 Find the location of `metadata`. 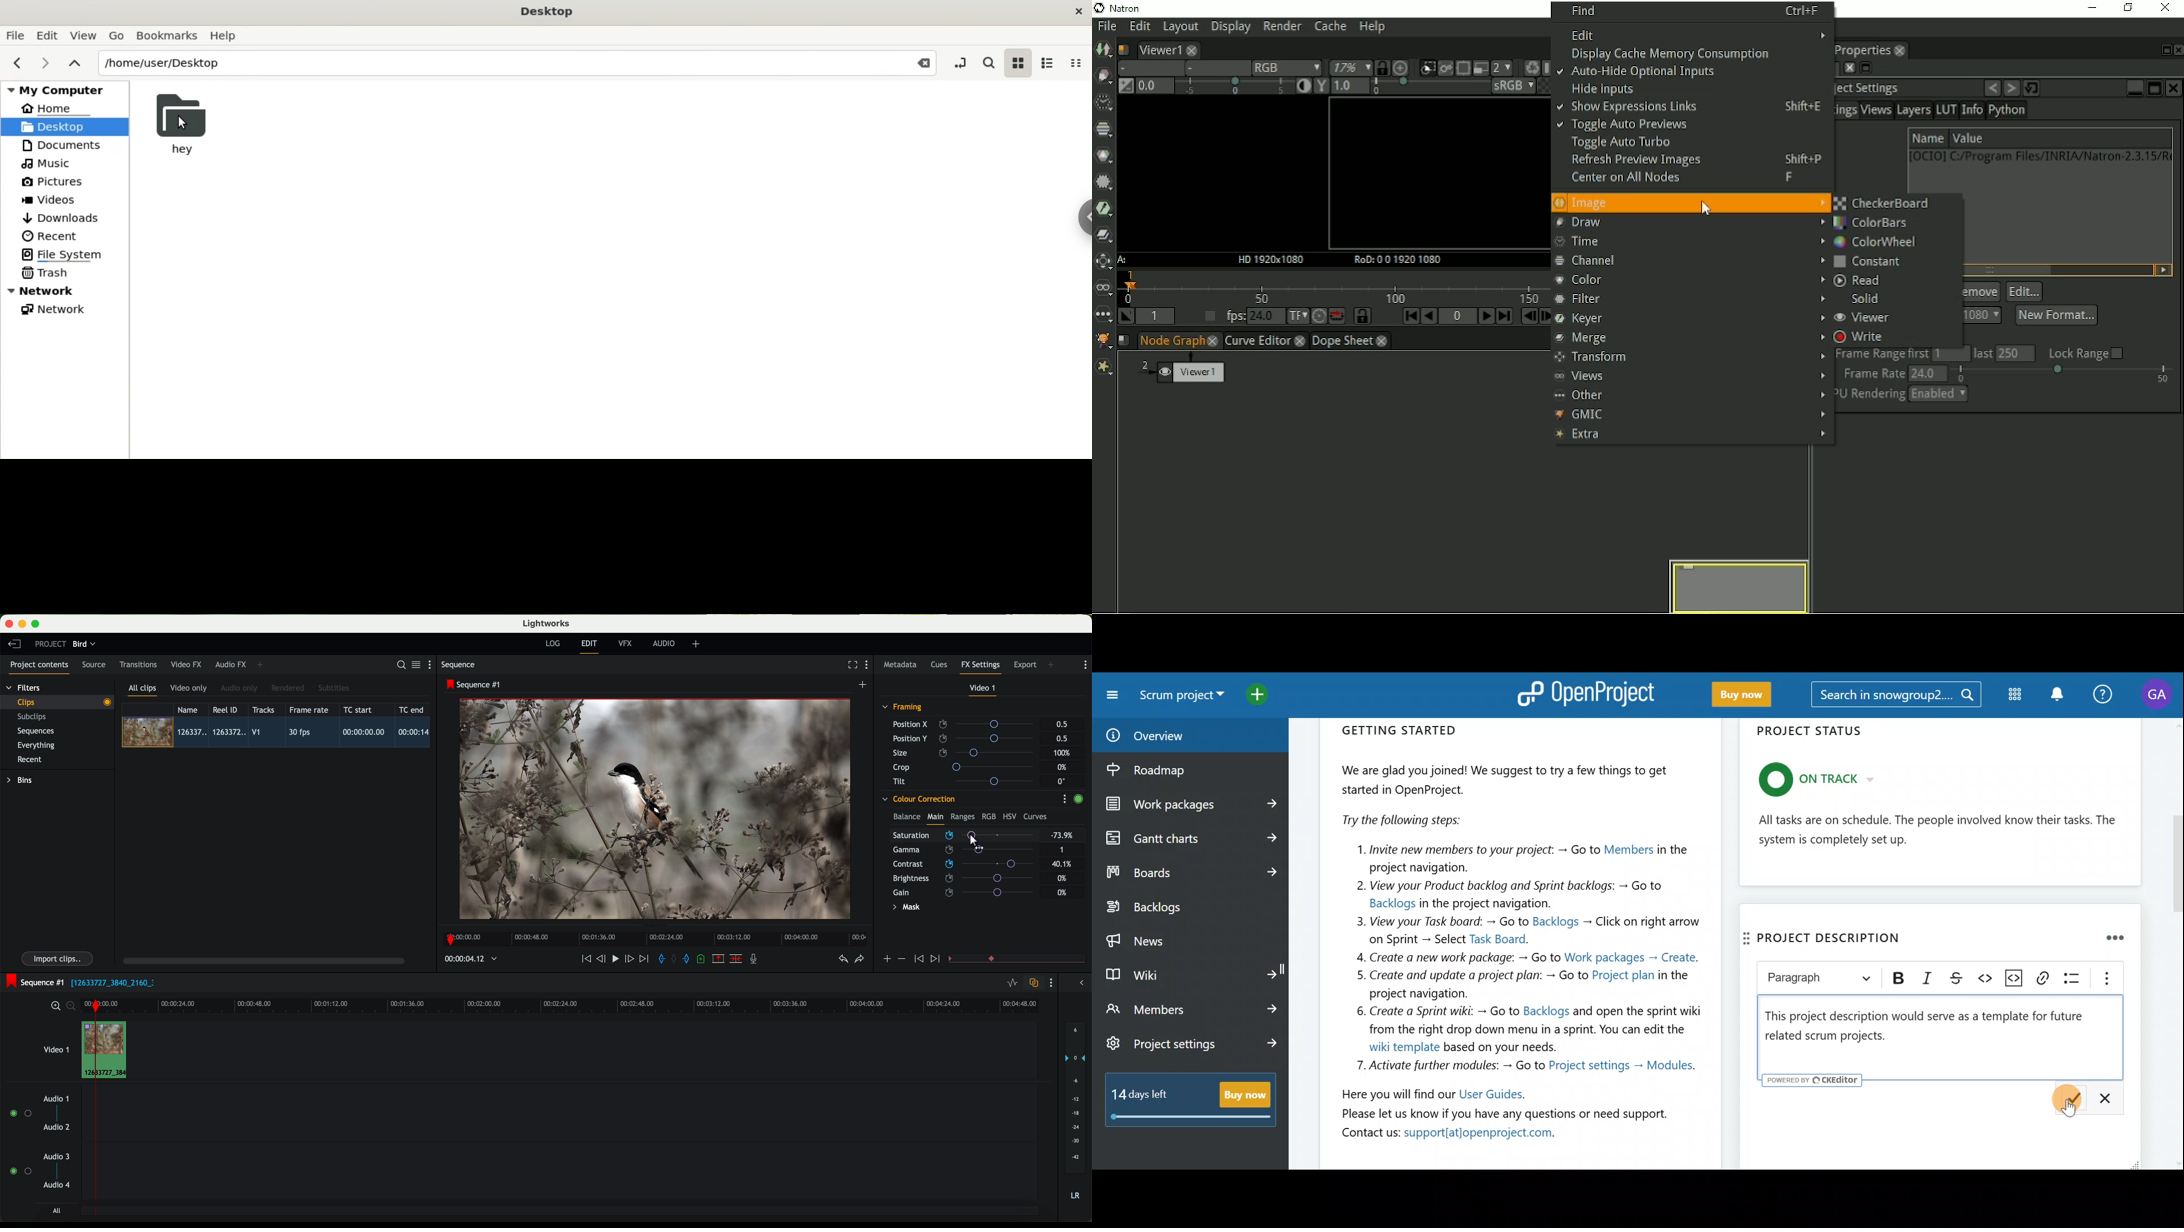

metadata is located at coordinates (902, 665).